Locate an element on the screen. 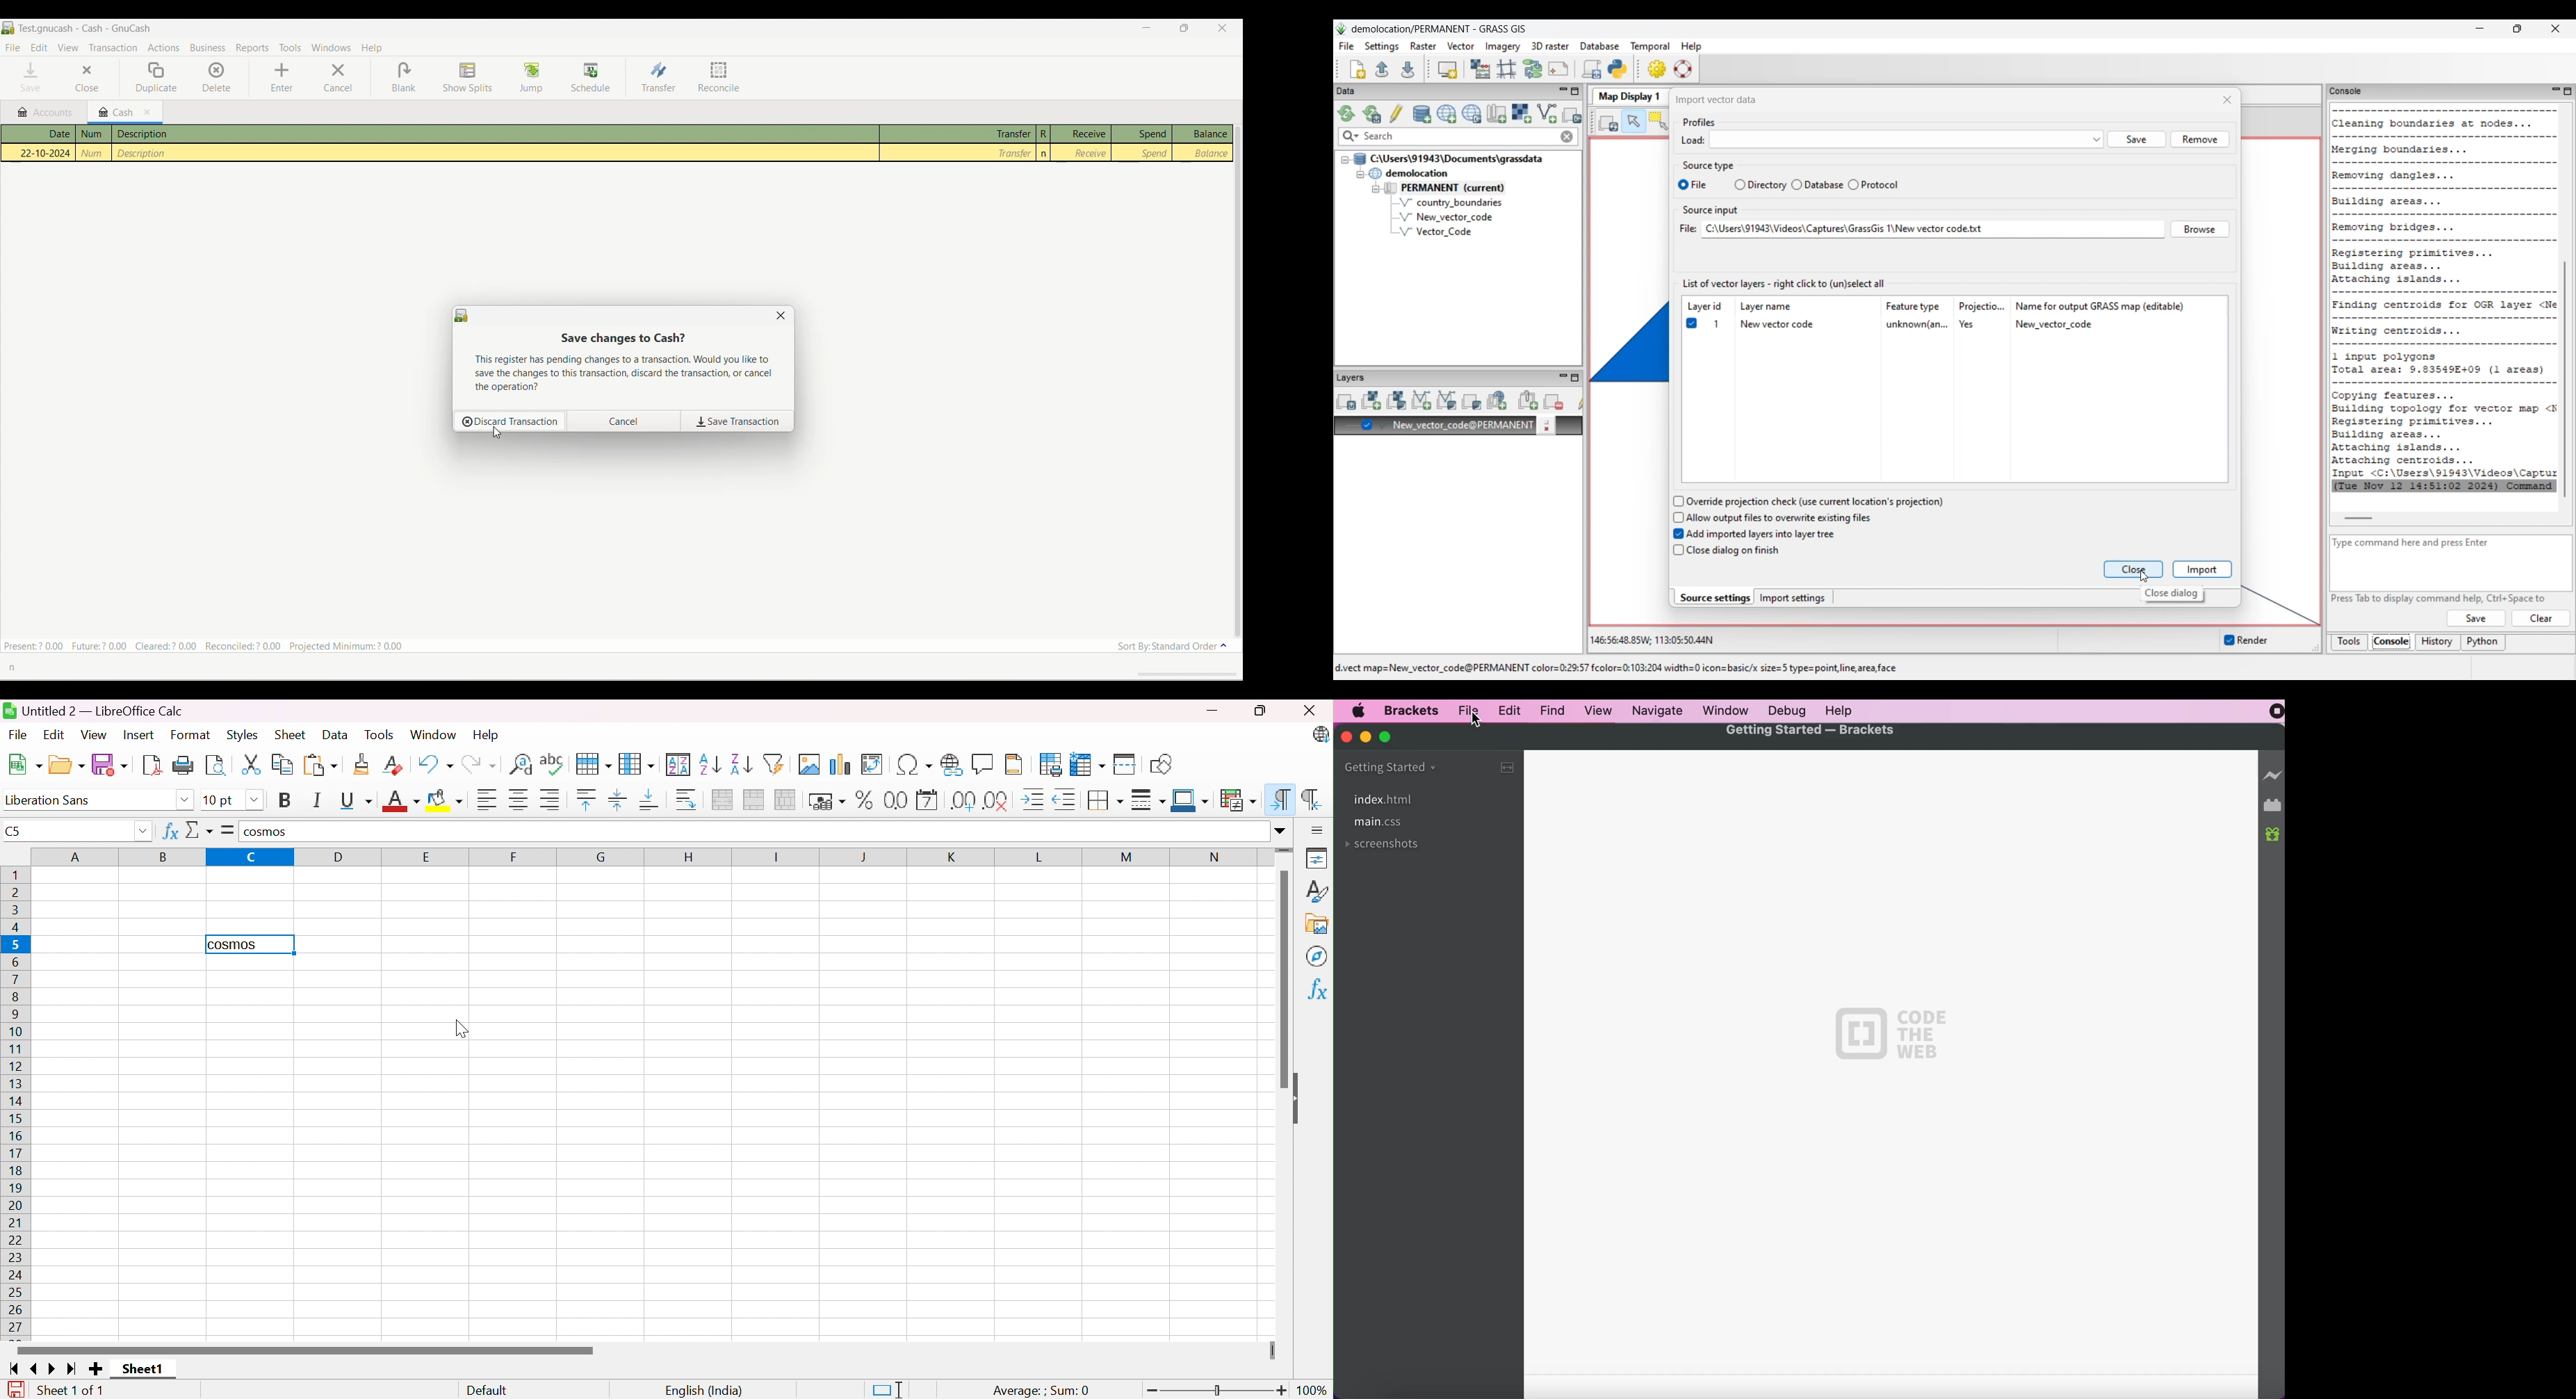 Image resolution: width=2576 pixels, height=1400 pixels. Reconcile is located at coordinates (719, 77).